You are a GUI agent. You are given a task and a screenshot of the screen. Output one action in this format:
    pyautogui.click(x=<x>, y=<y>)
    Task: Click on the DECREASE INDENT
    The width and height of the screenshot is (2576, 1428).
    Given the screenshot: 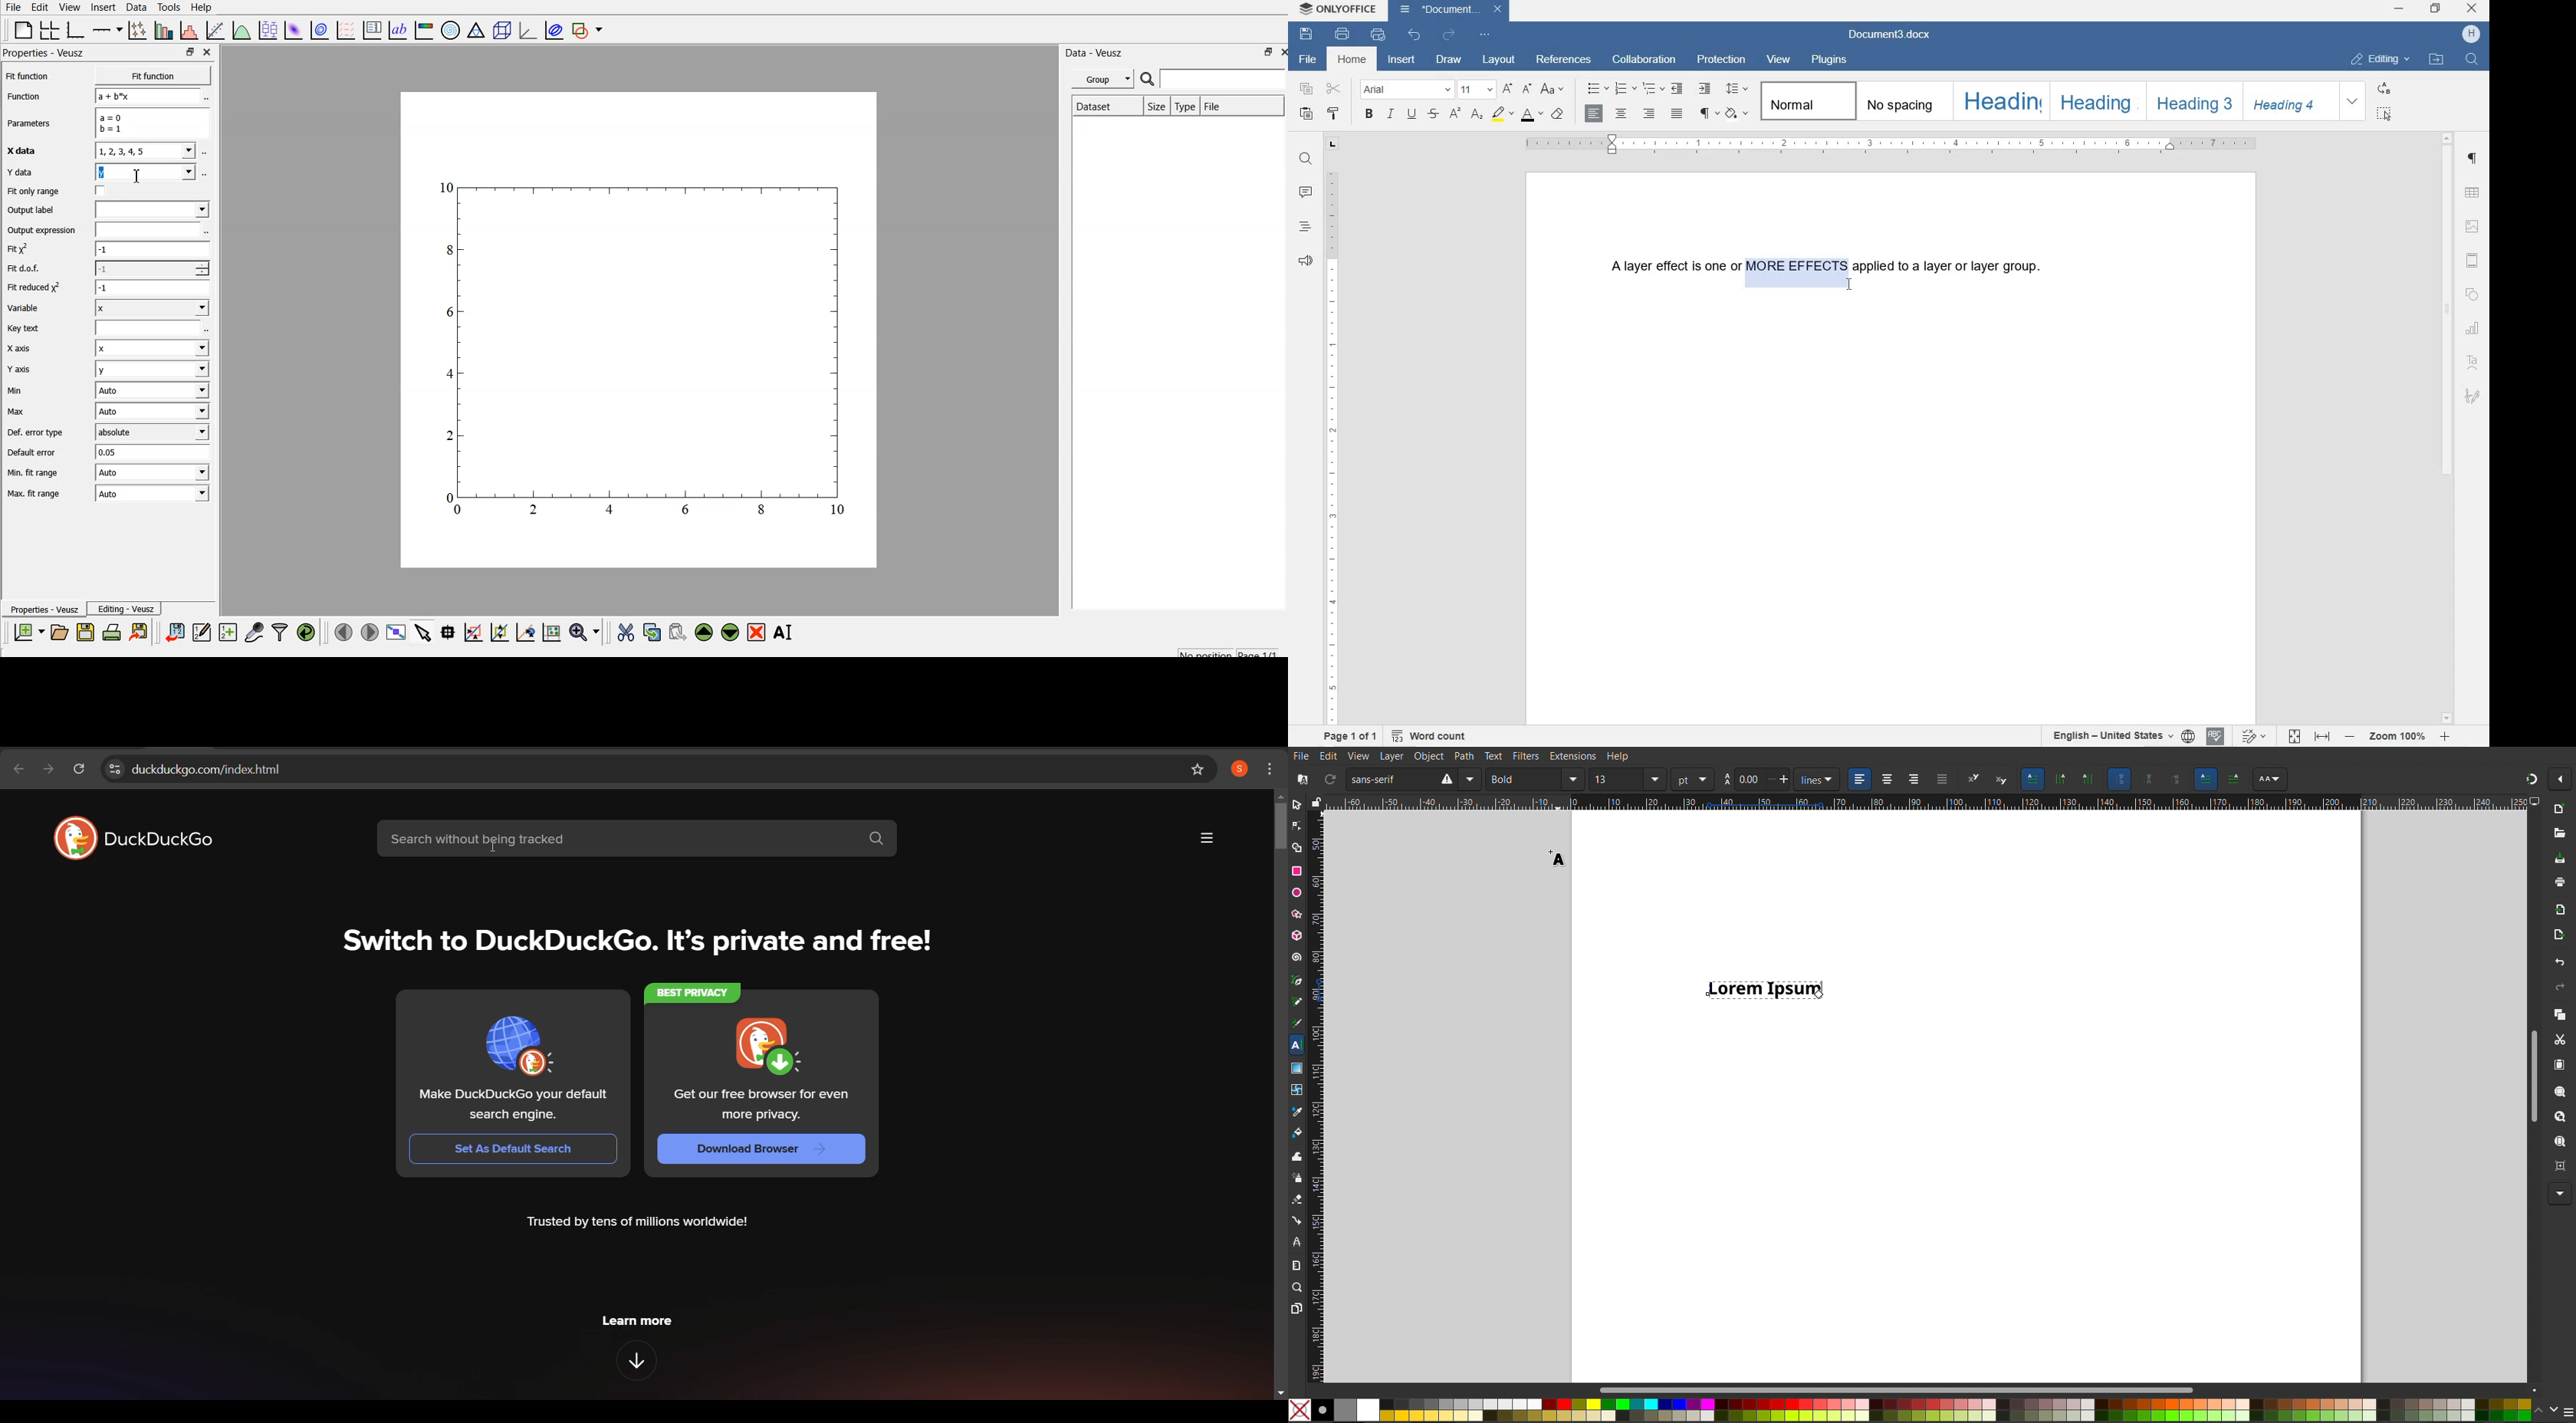 What is the action you would take?
    pyautogui.click(x=1677, y=89)
    